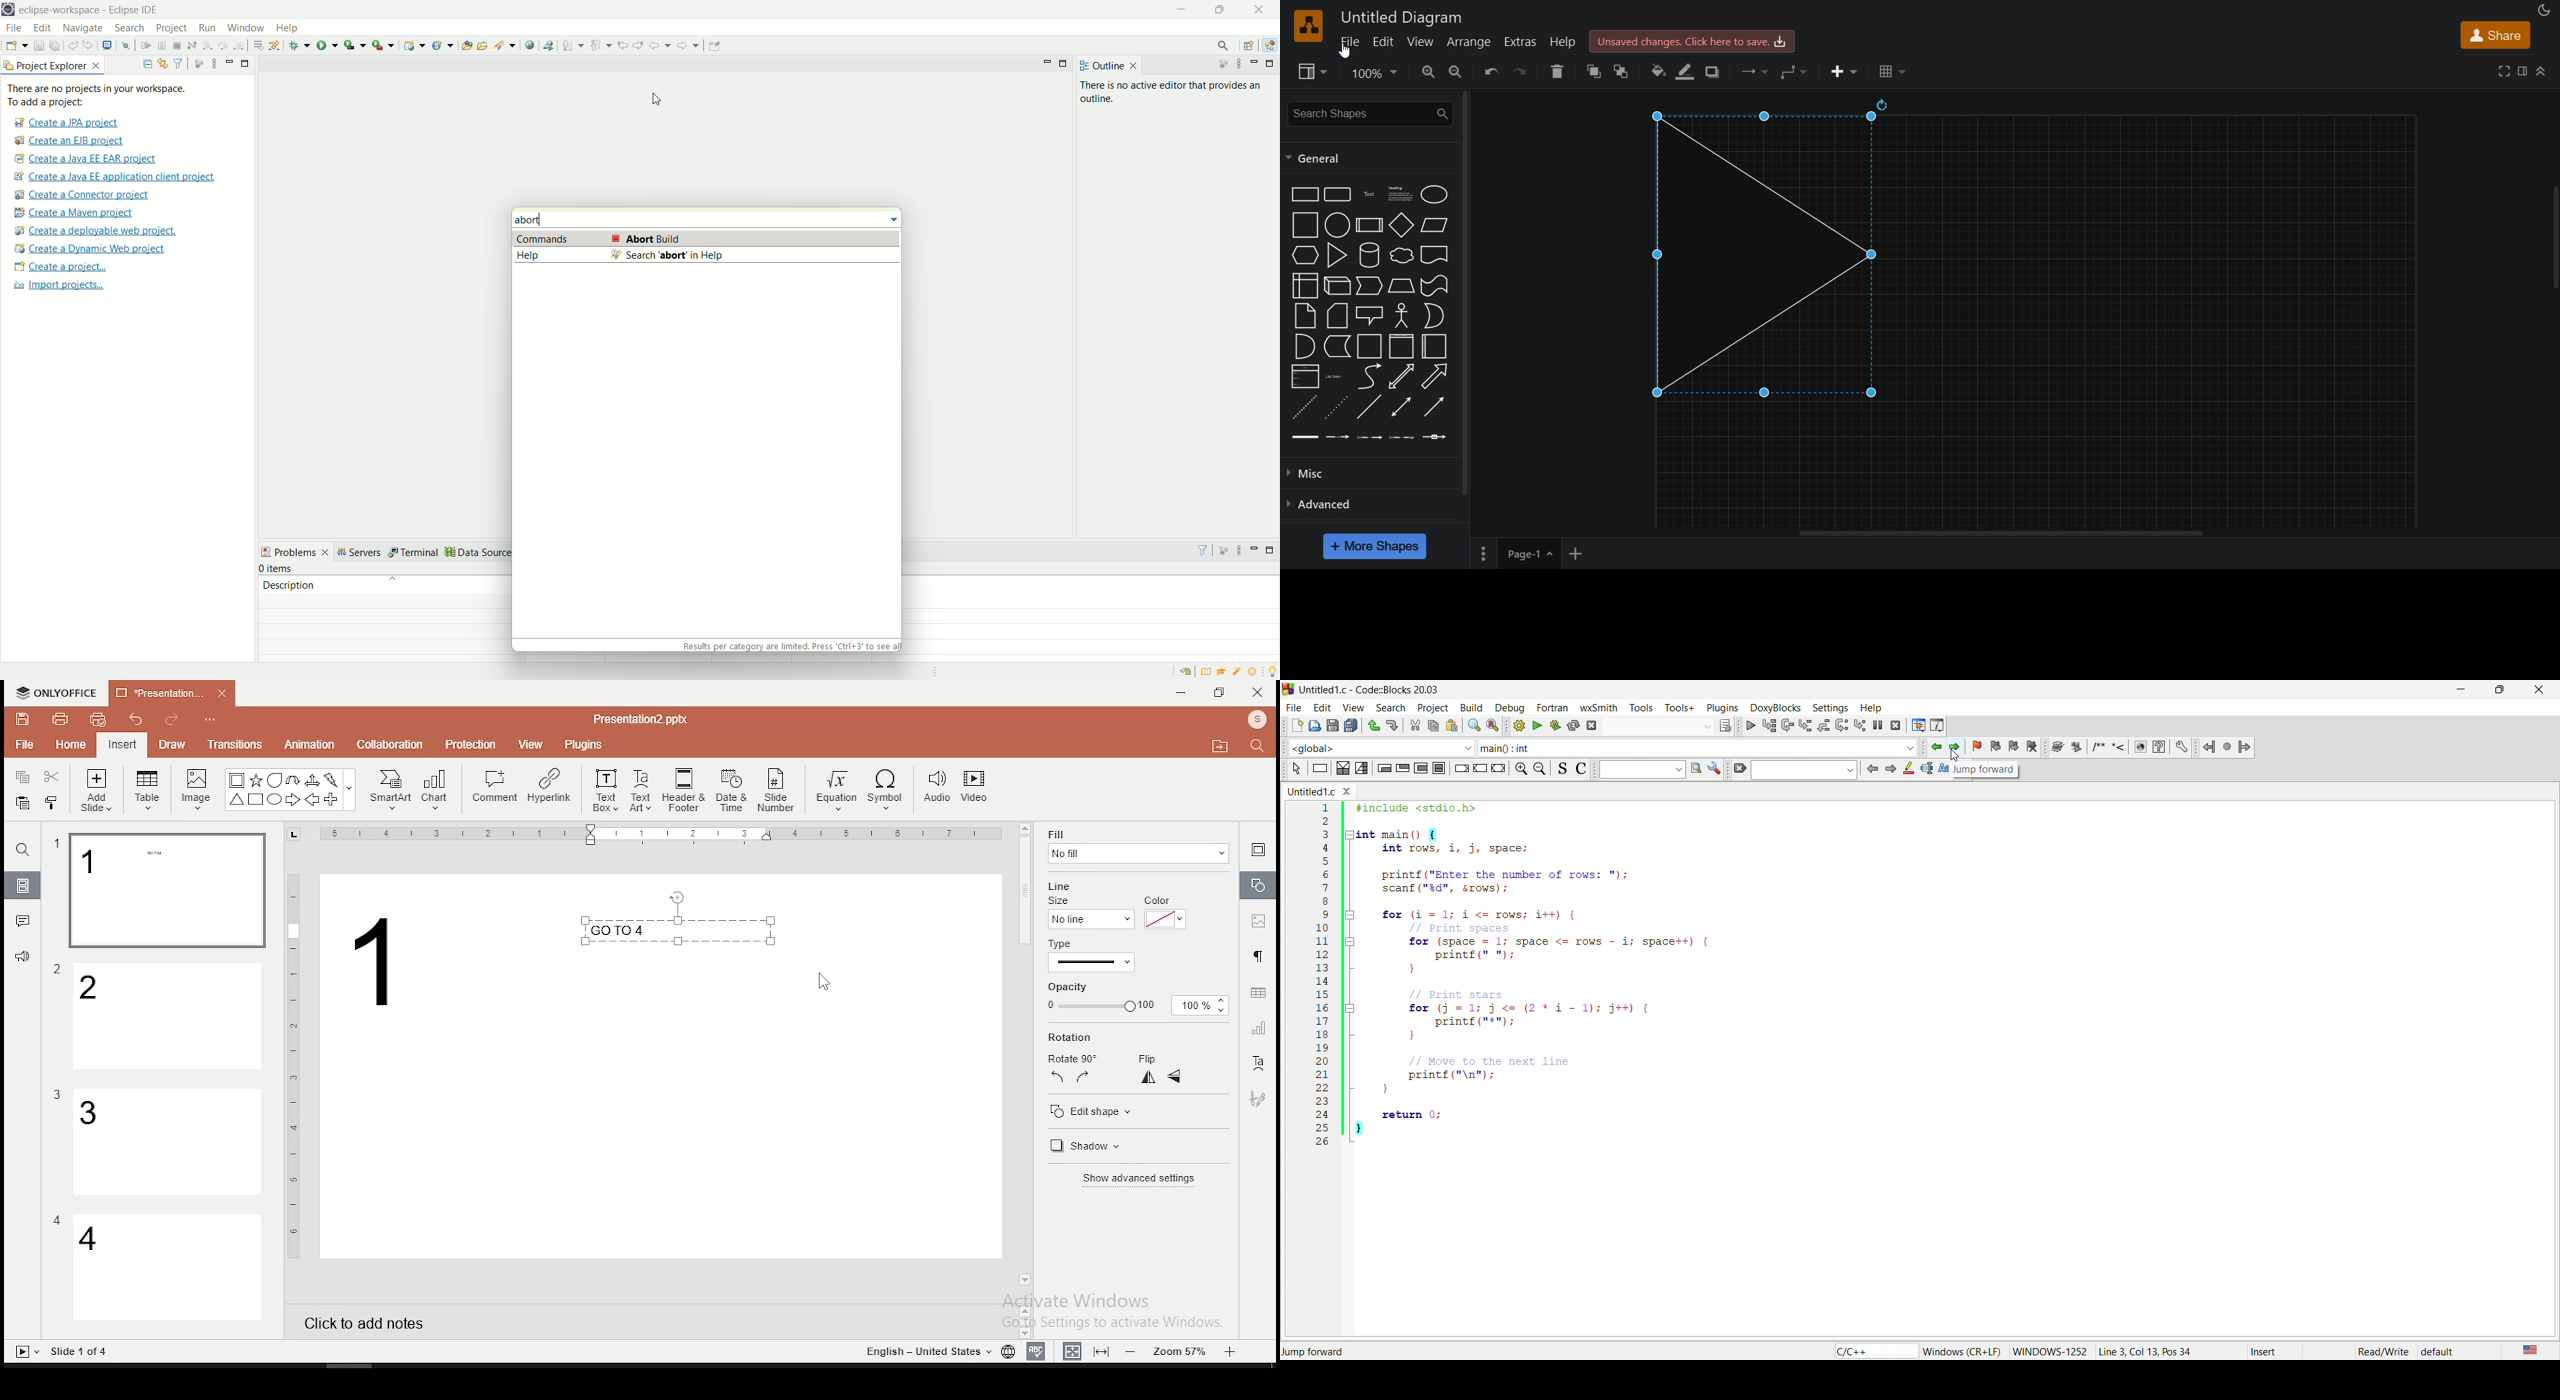 The height and width of the screenshot is (1400, 2576). What do you see at coordinates (163, 62) in the screenshot?
I see `link with editor` at bounding box center [163, 62].